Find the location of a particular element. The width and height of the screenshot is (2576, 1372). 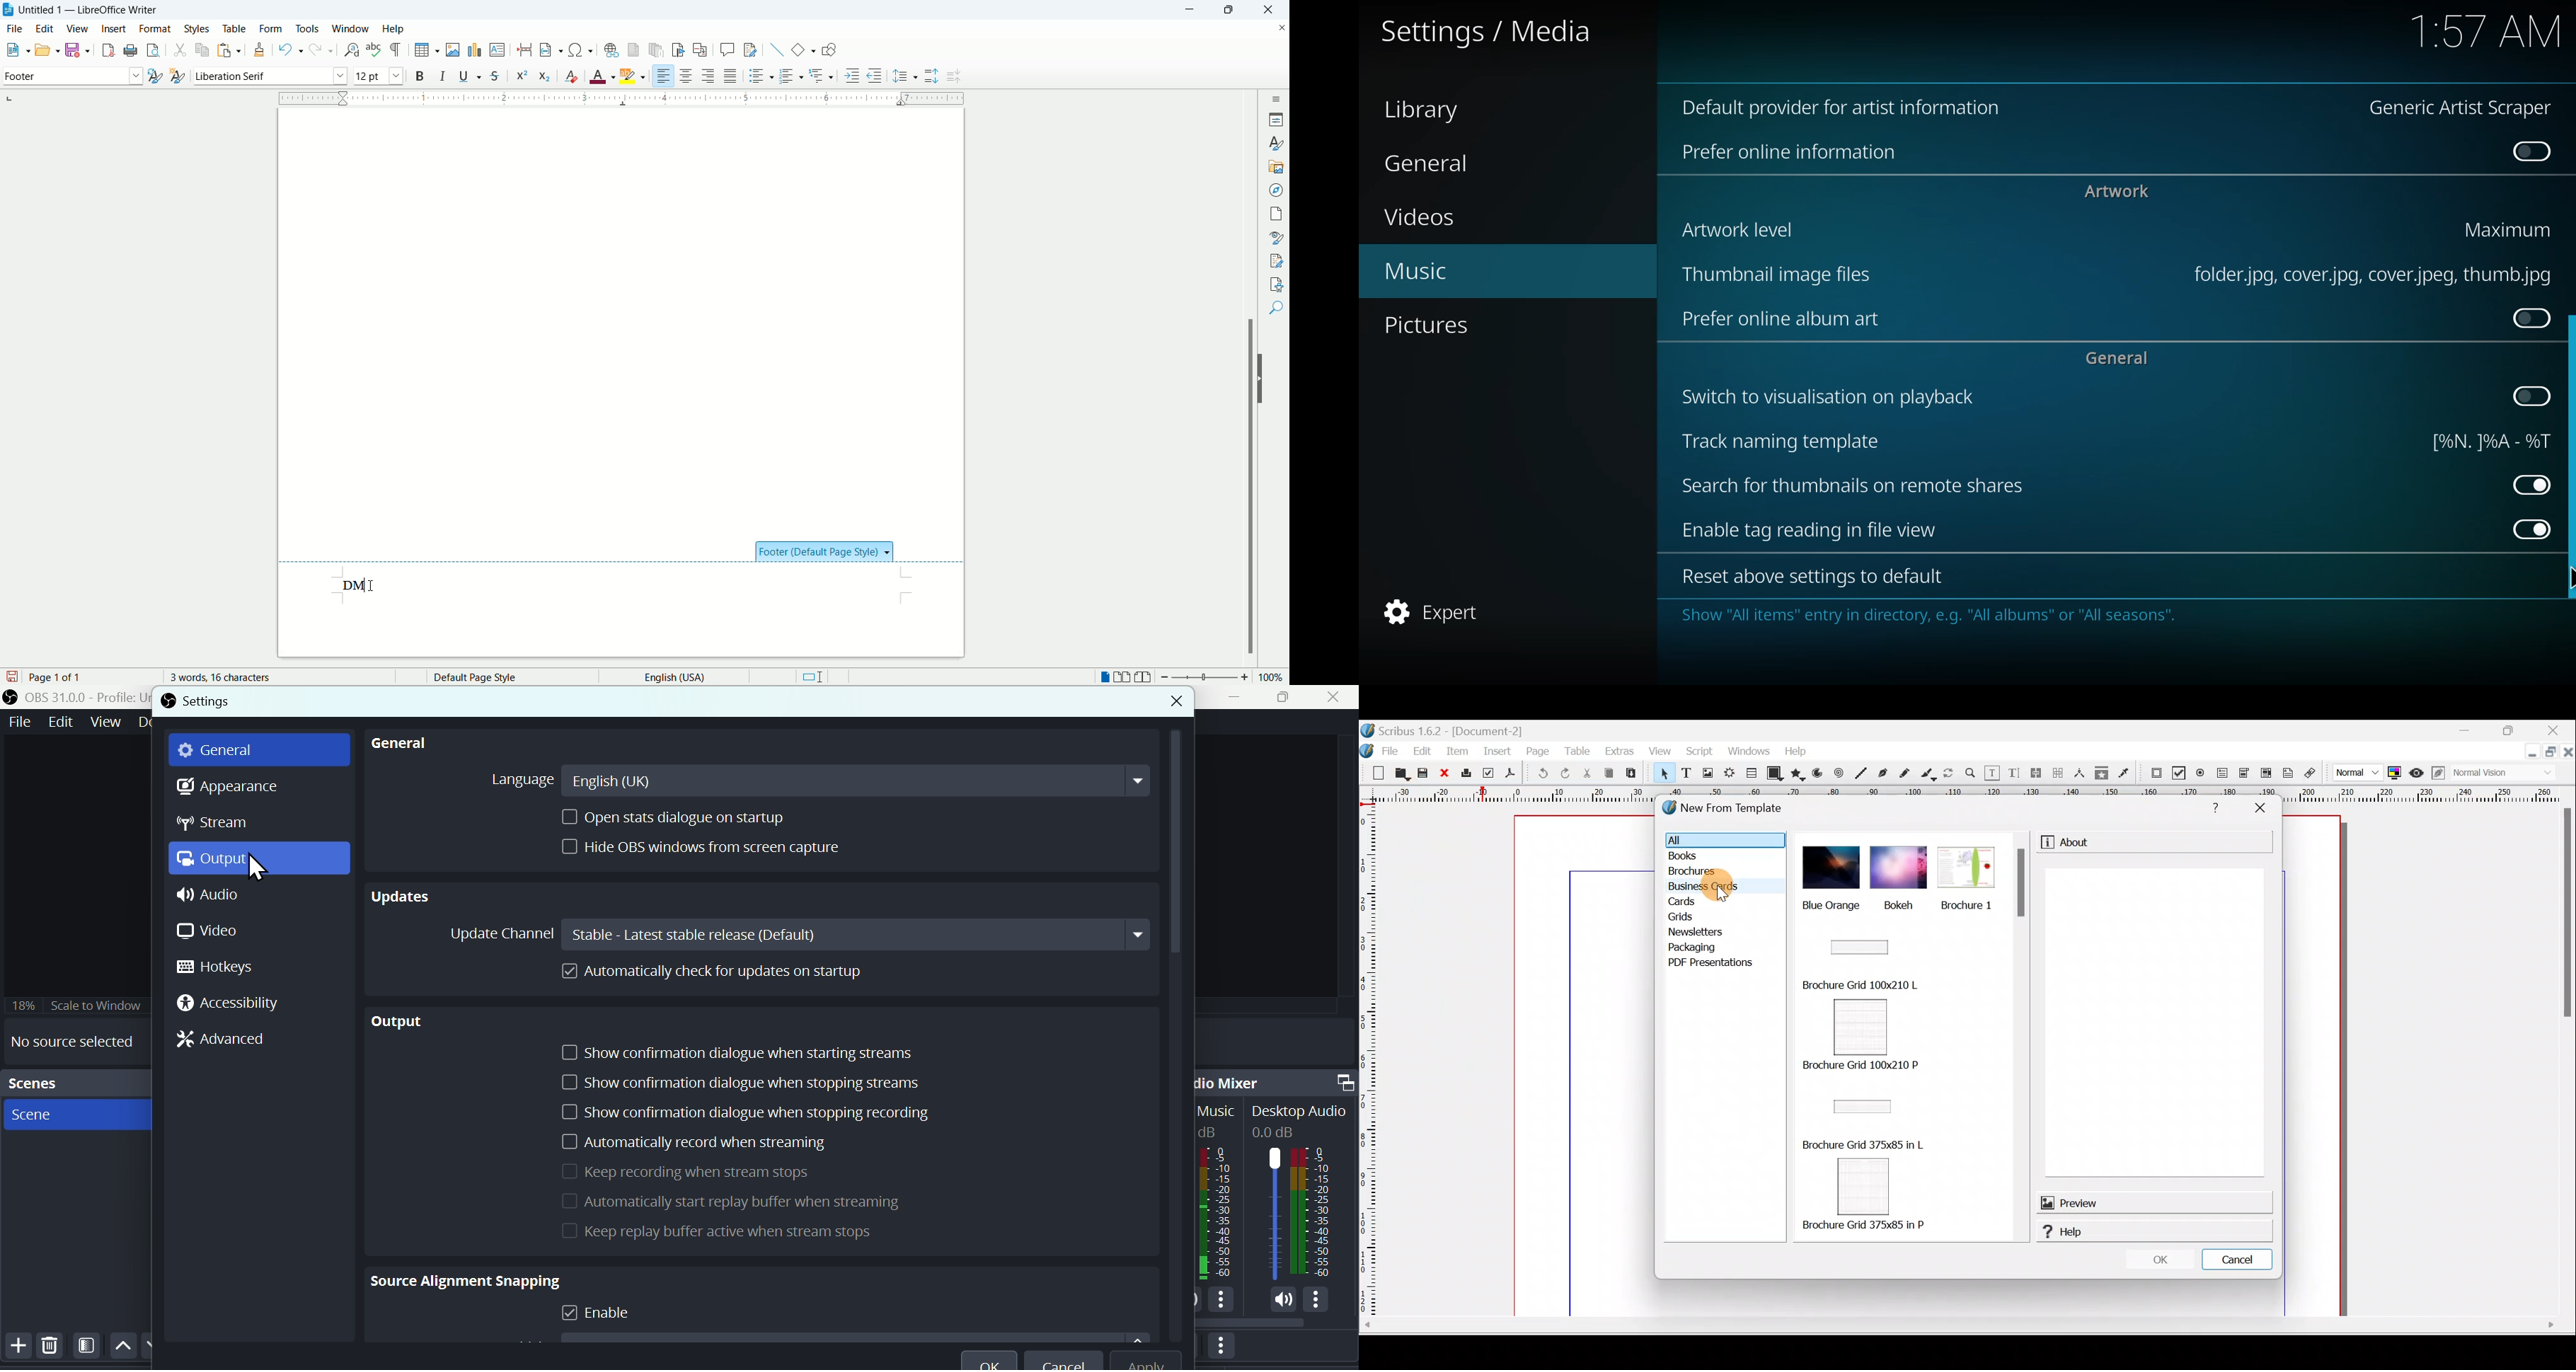

maximum is located at coordinates (2510, 229).